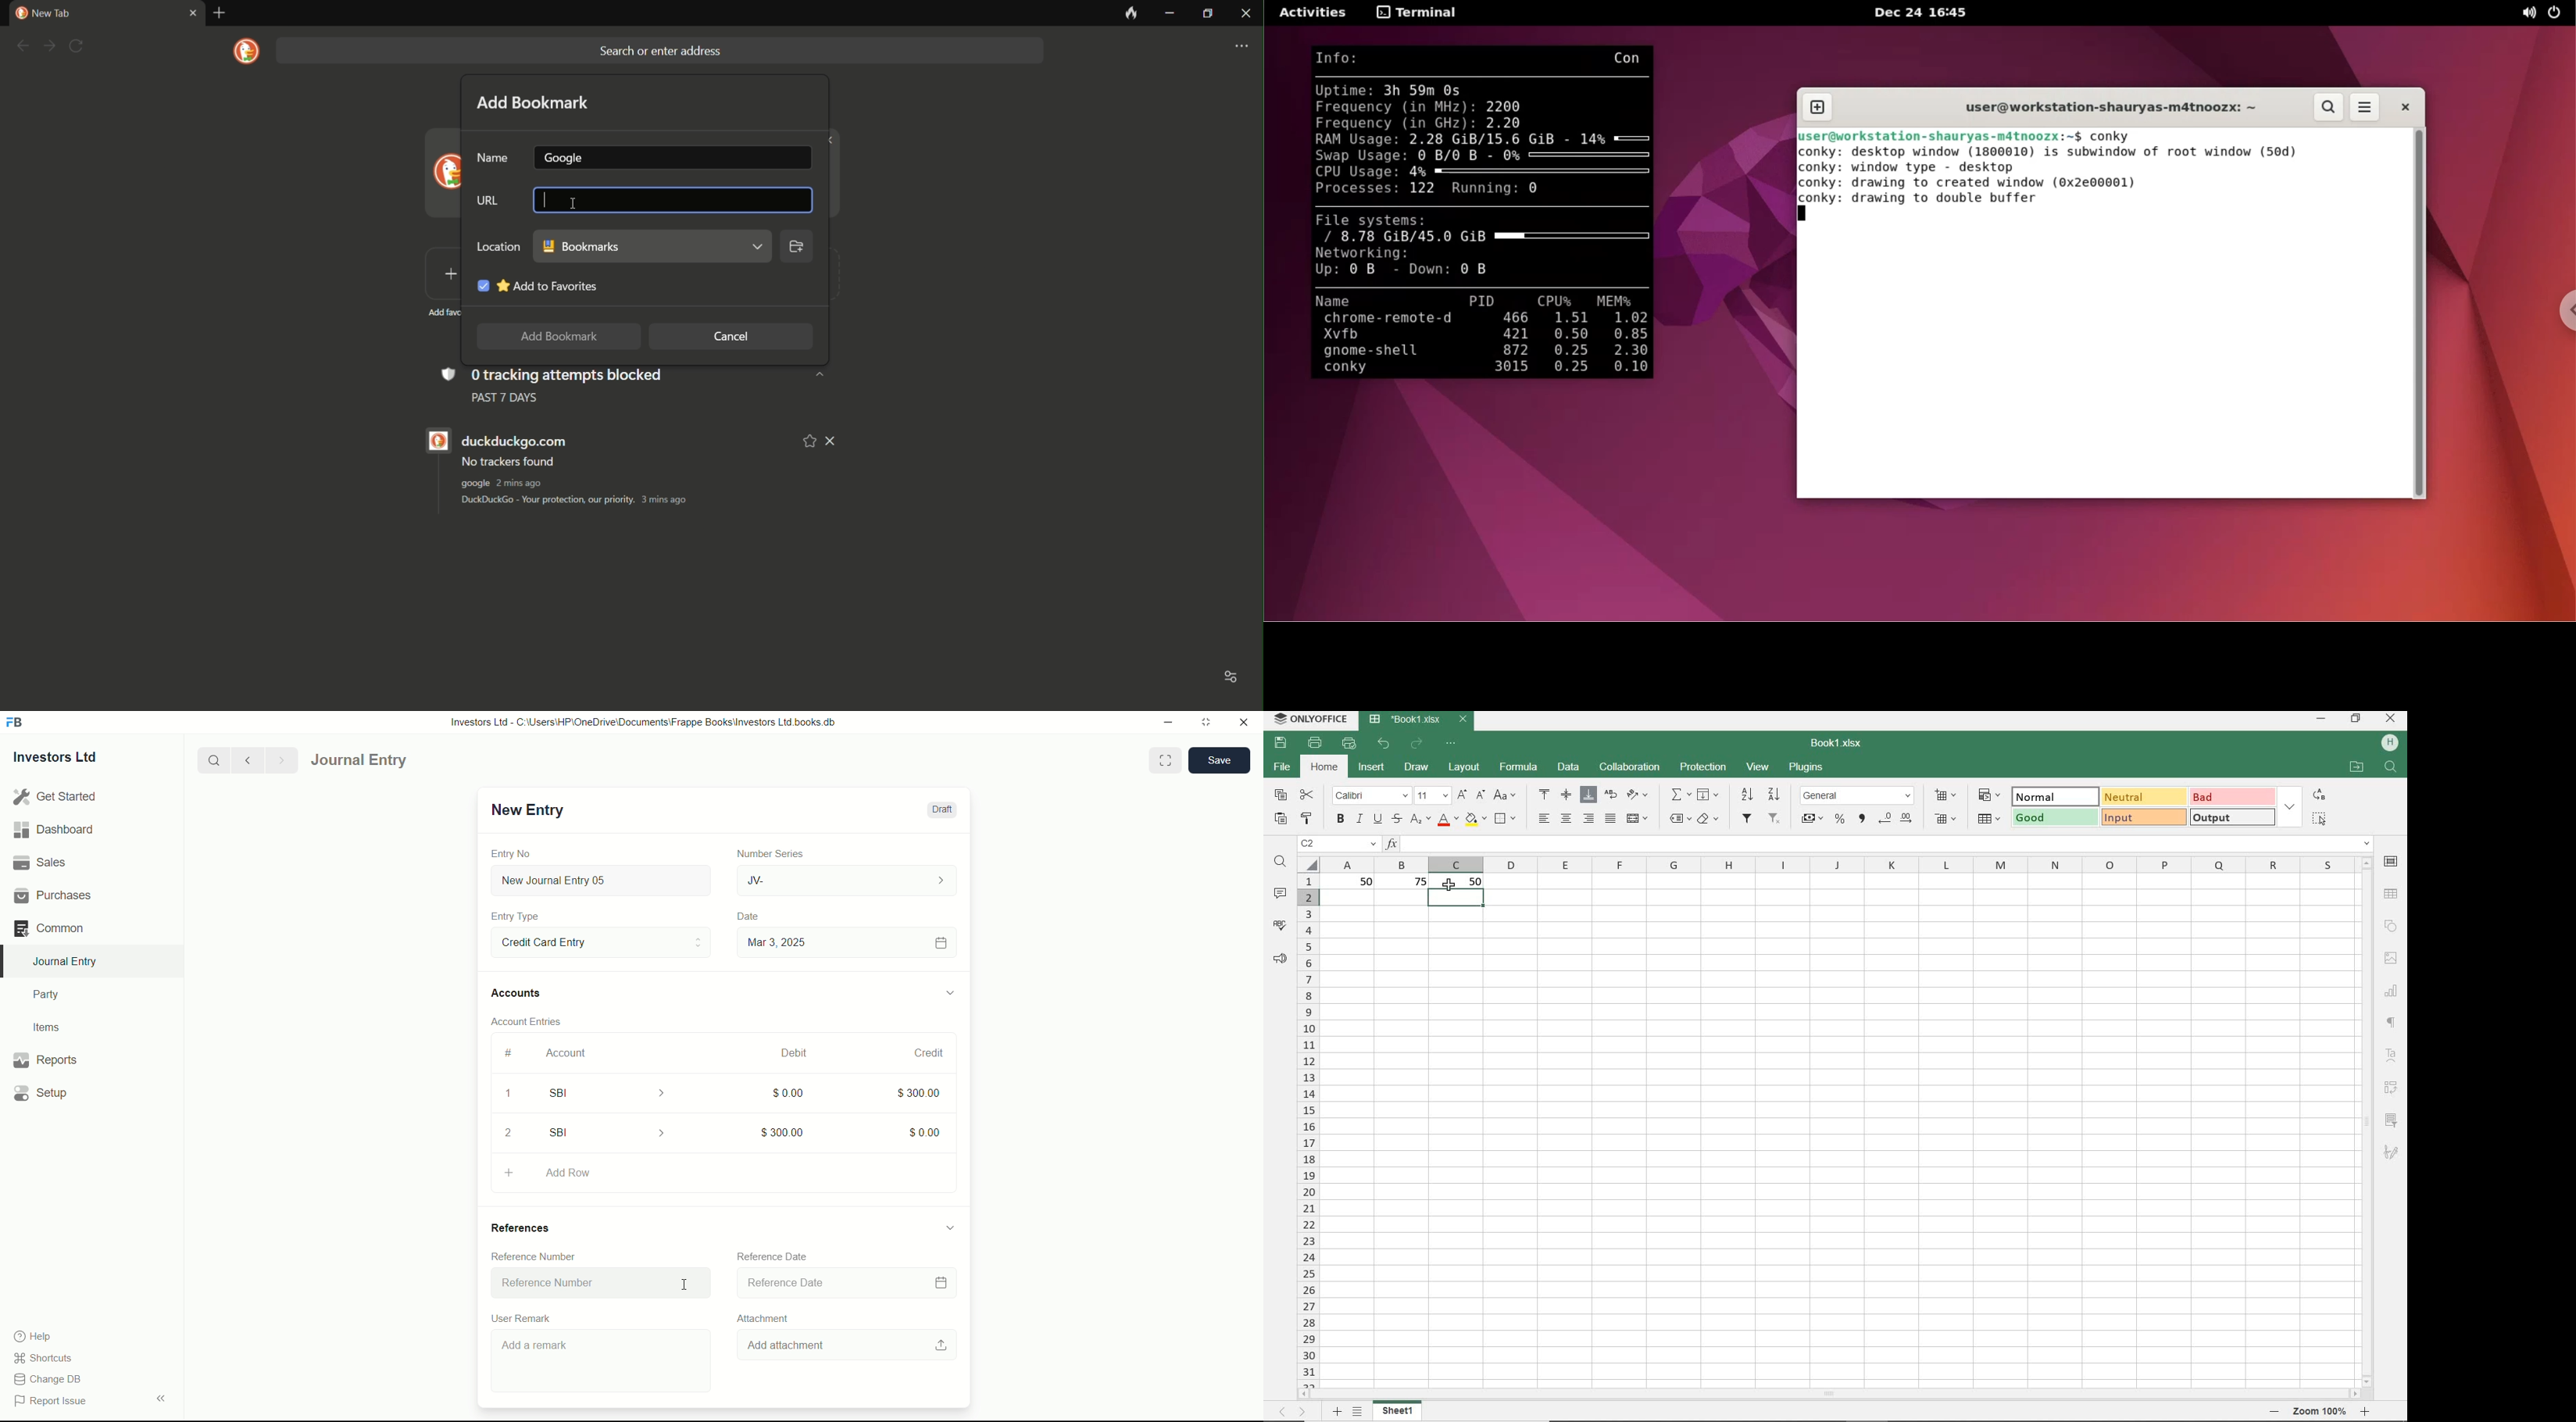  I want to click on $0.00, so click(782, 1092).